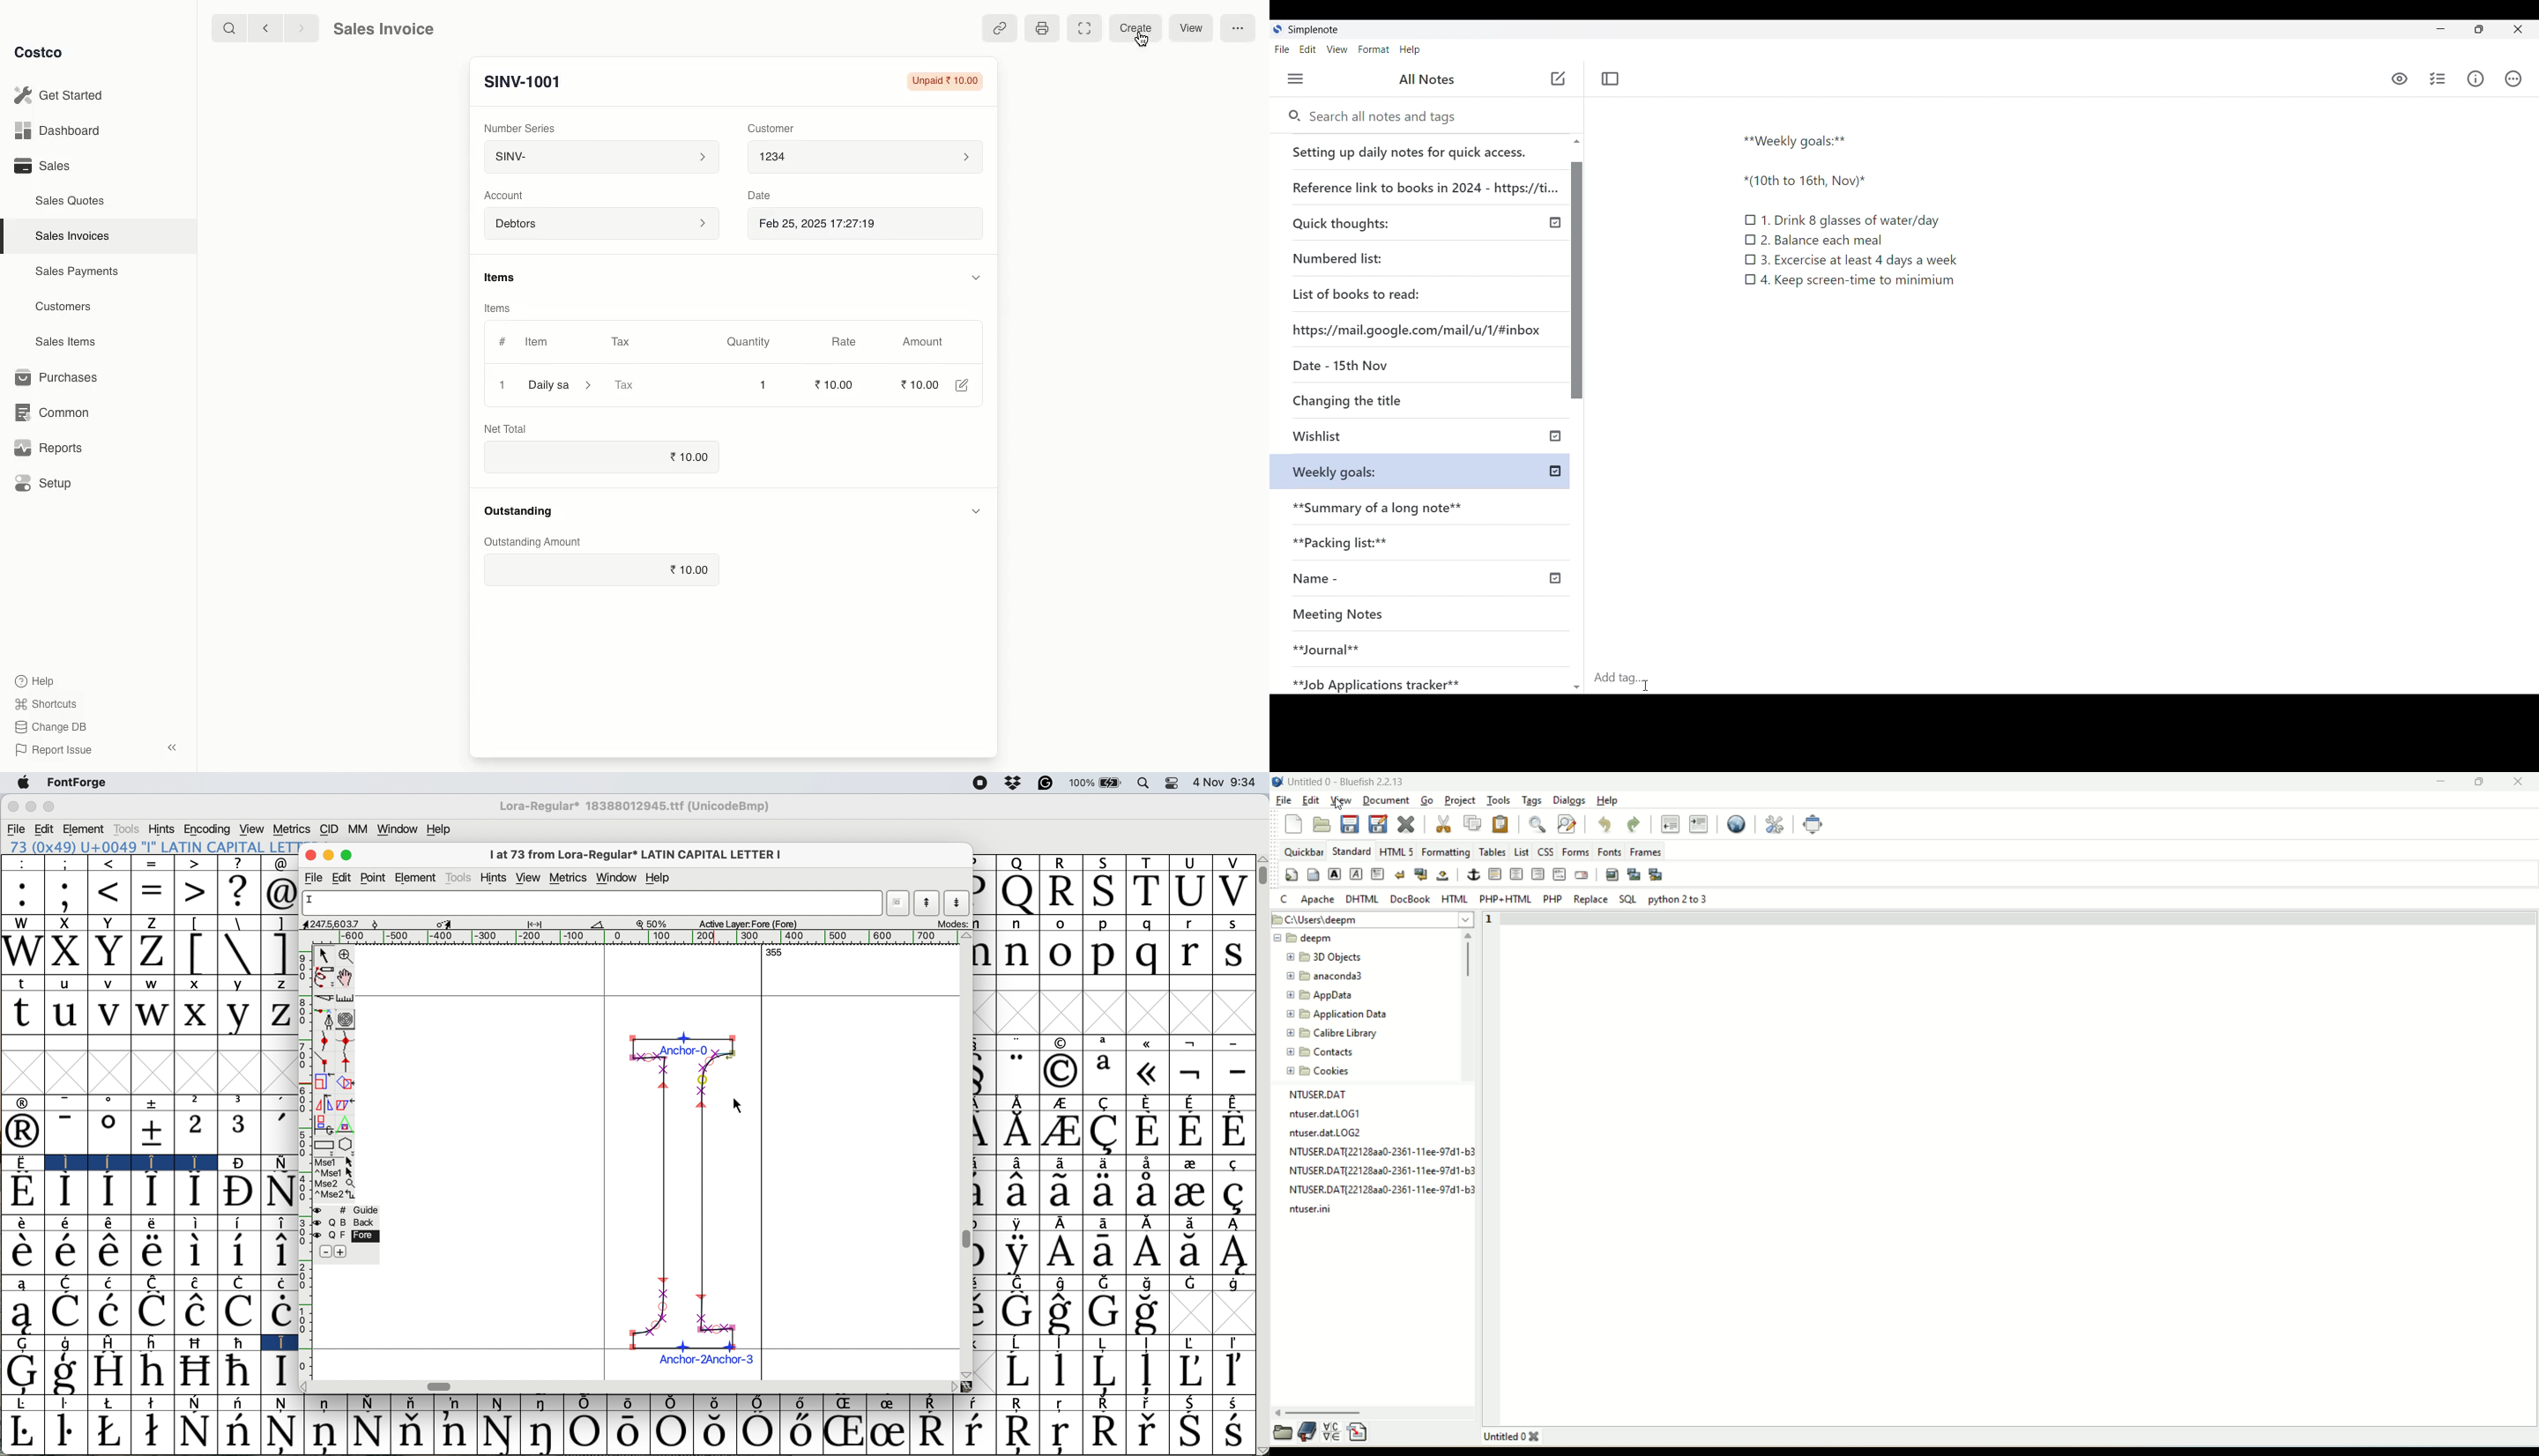 The height and width of the screenshot is (1456, 2548). What do you see at coordinates (600, 225) in the screenshot?
I see `Debtors` at bounding box center [600, 225].